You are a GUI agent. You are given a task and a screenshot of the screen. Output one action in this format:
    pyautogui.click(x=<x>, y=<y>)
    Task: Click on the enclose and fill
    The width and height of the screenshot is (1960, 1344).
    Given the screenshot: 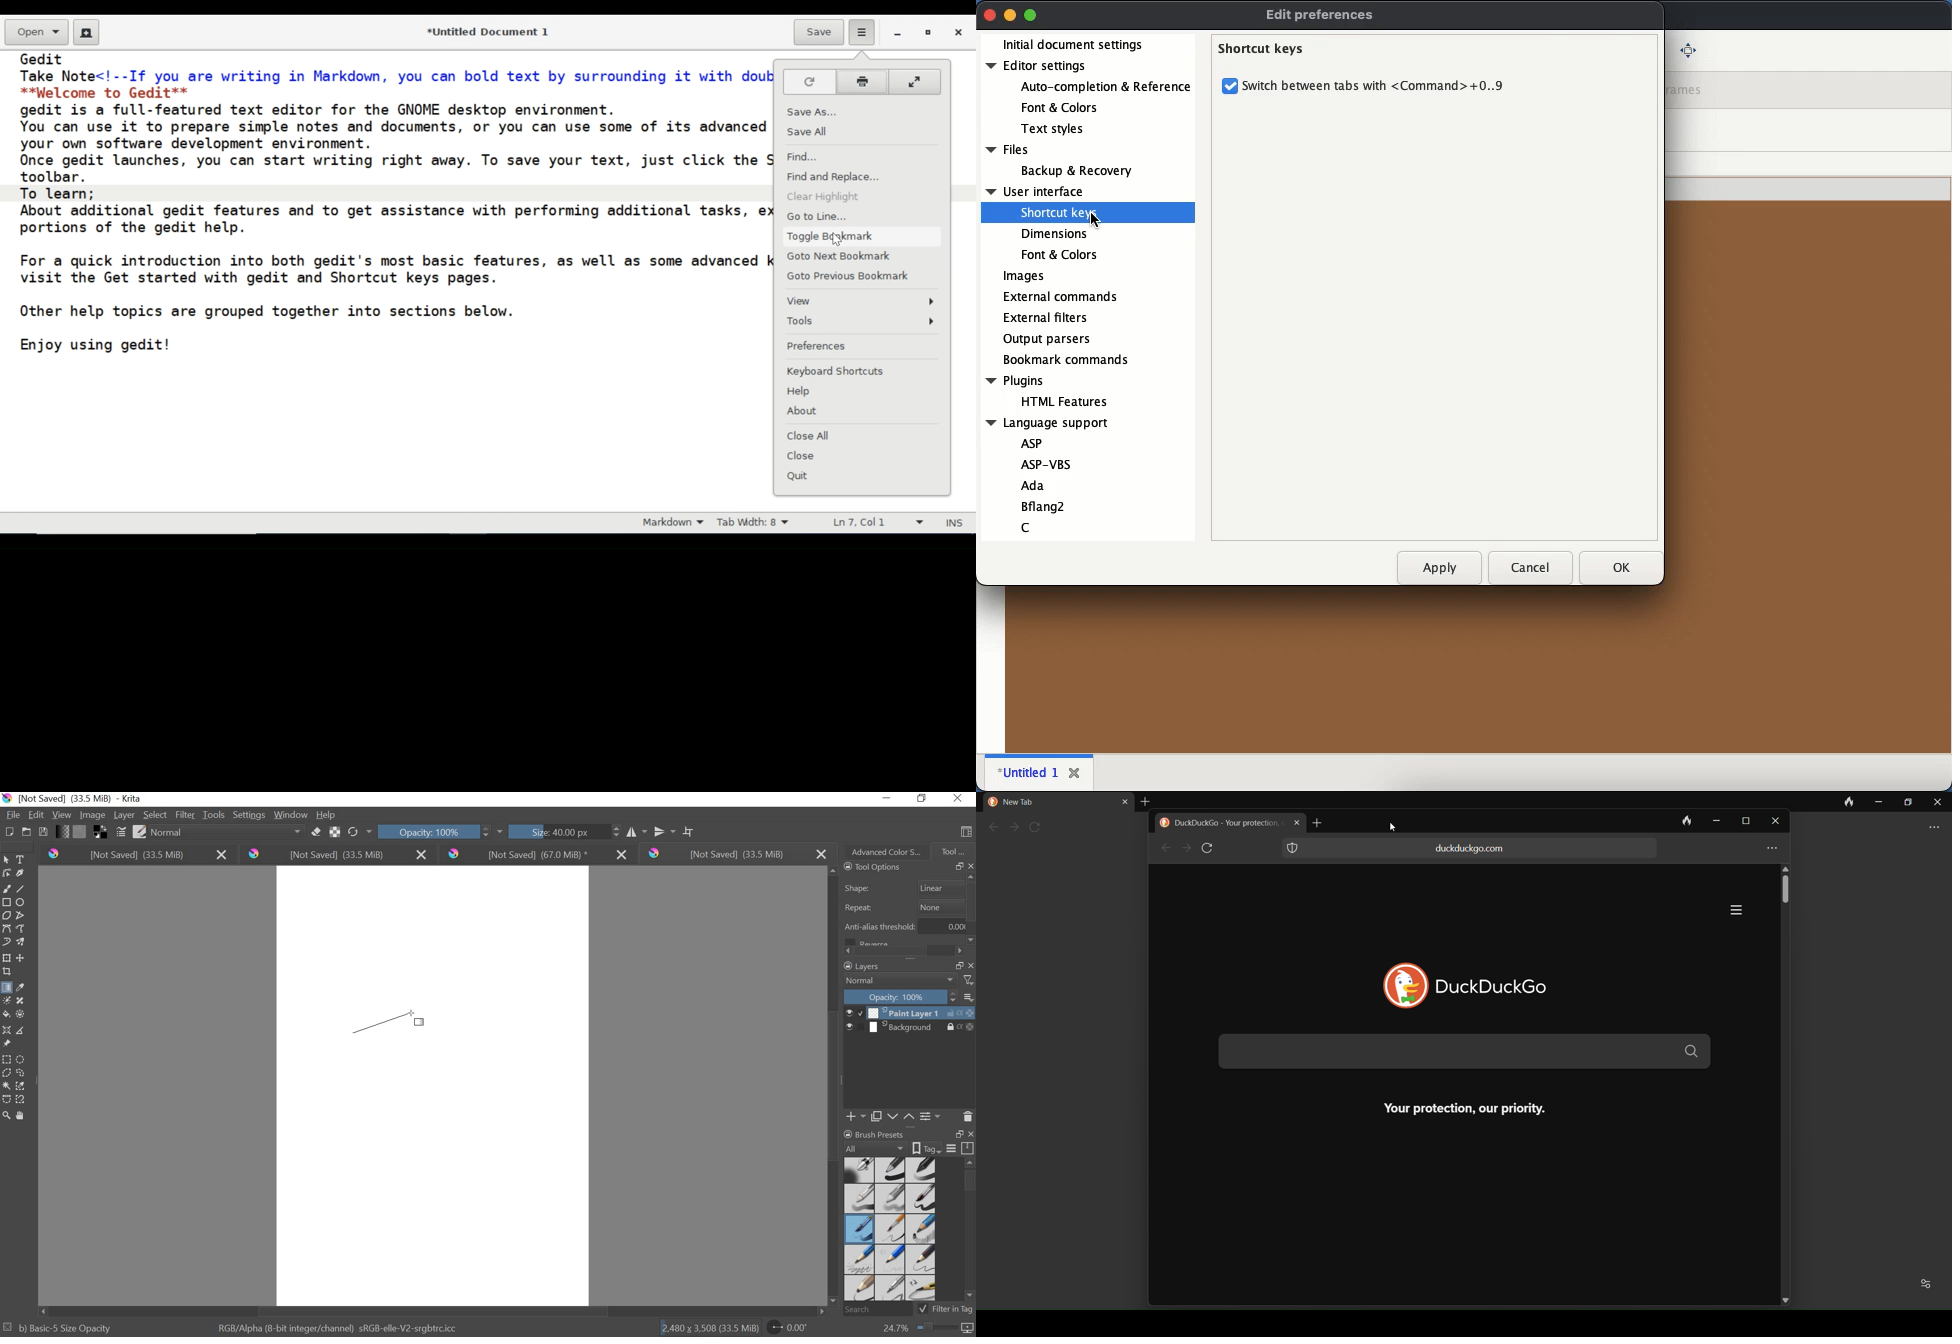 What is the action you would take?
    pyautogui.click(x=22, y=1014)
    